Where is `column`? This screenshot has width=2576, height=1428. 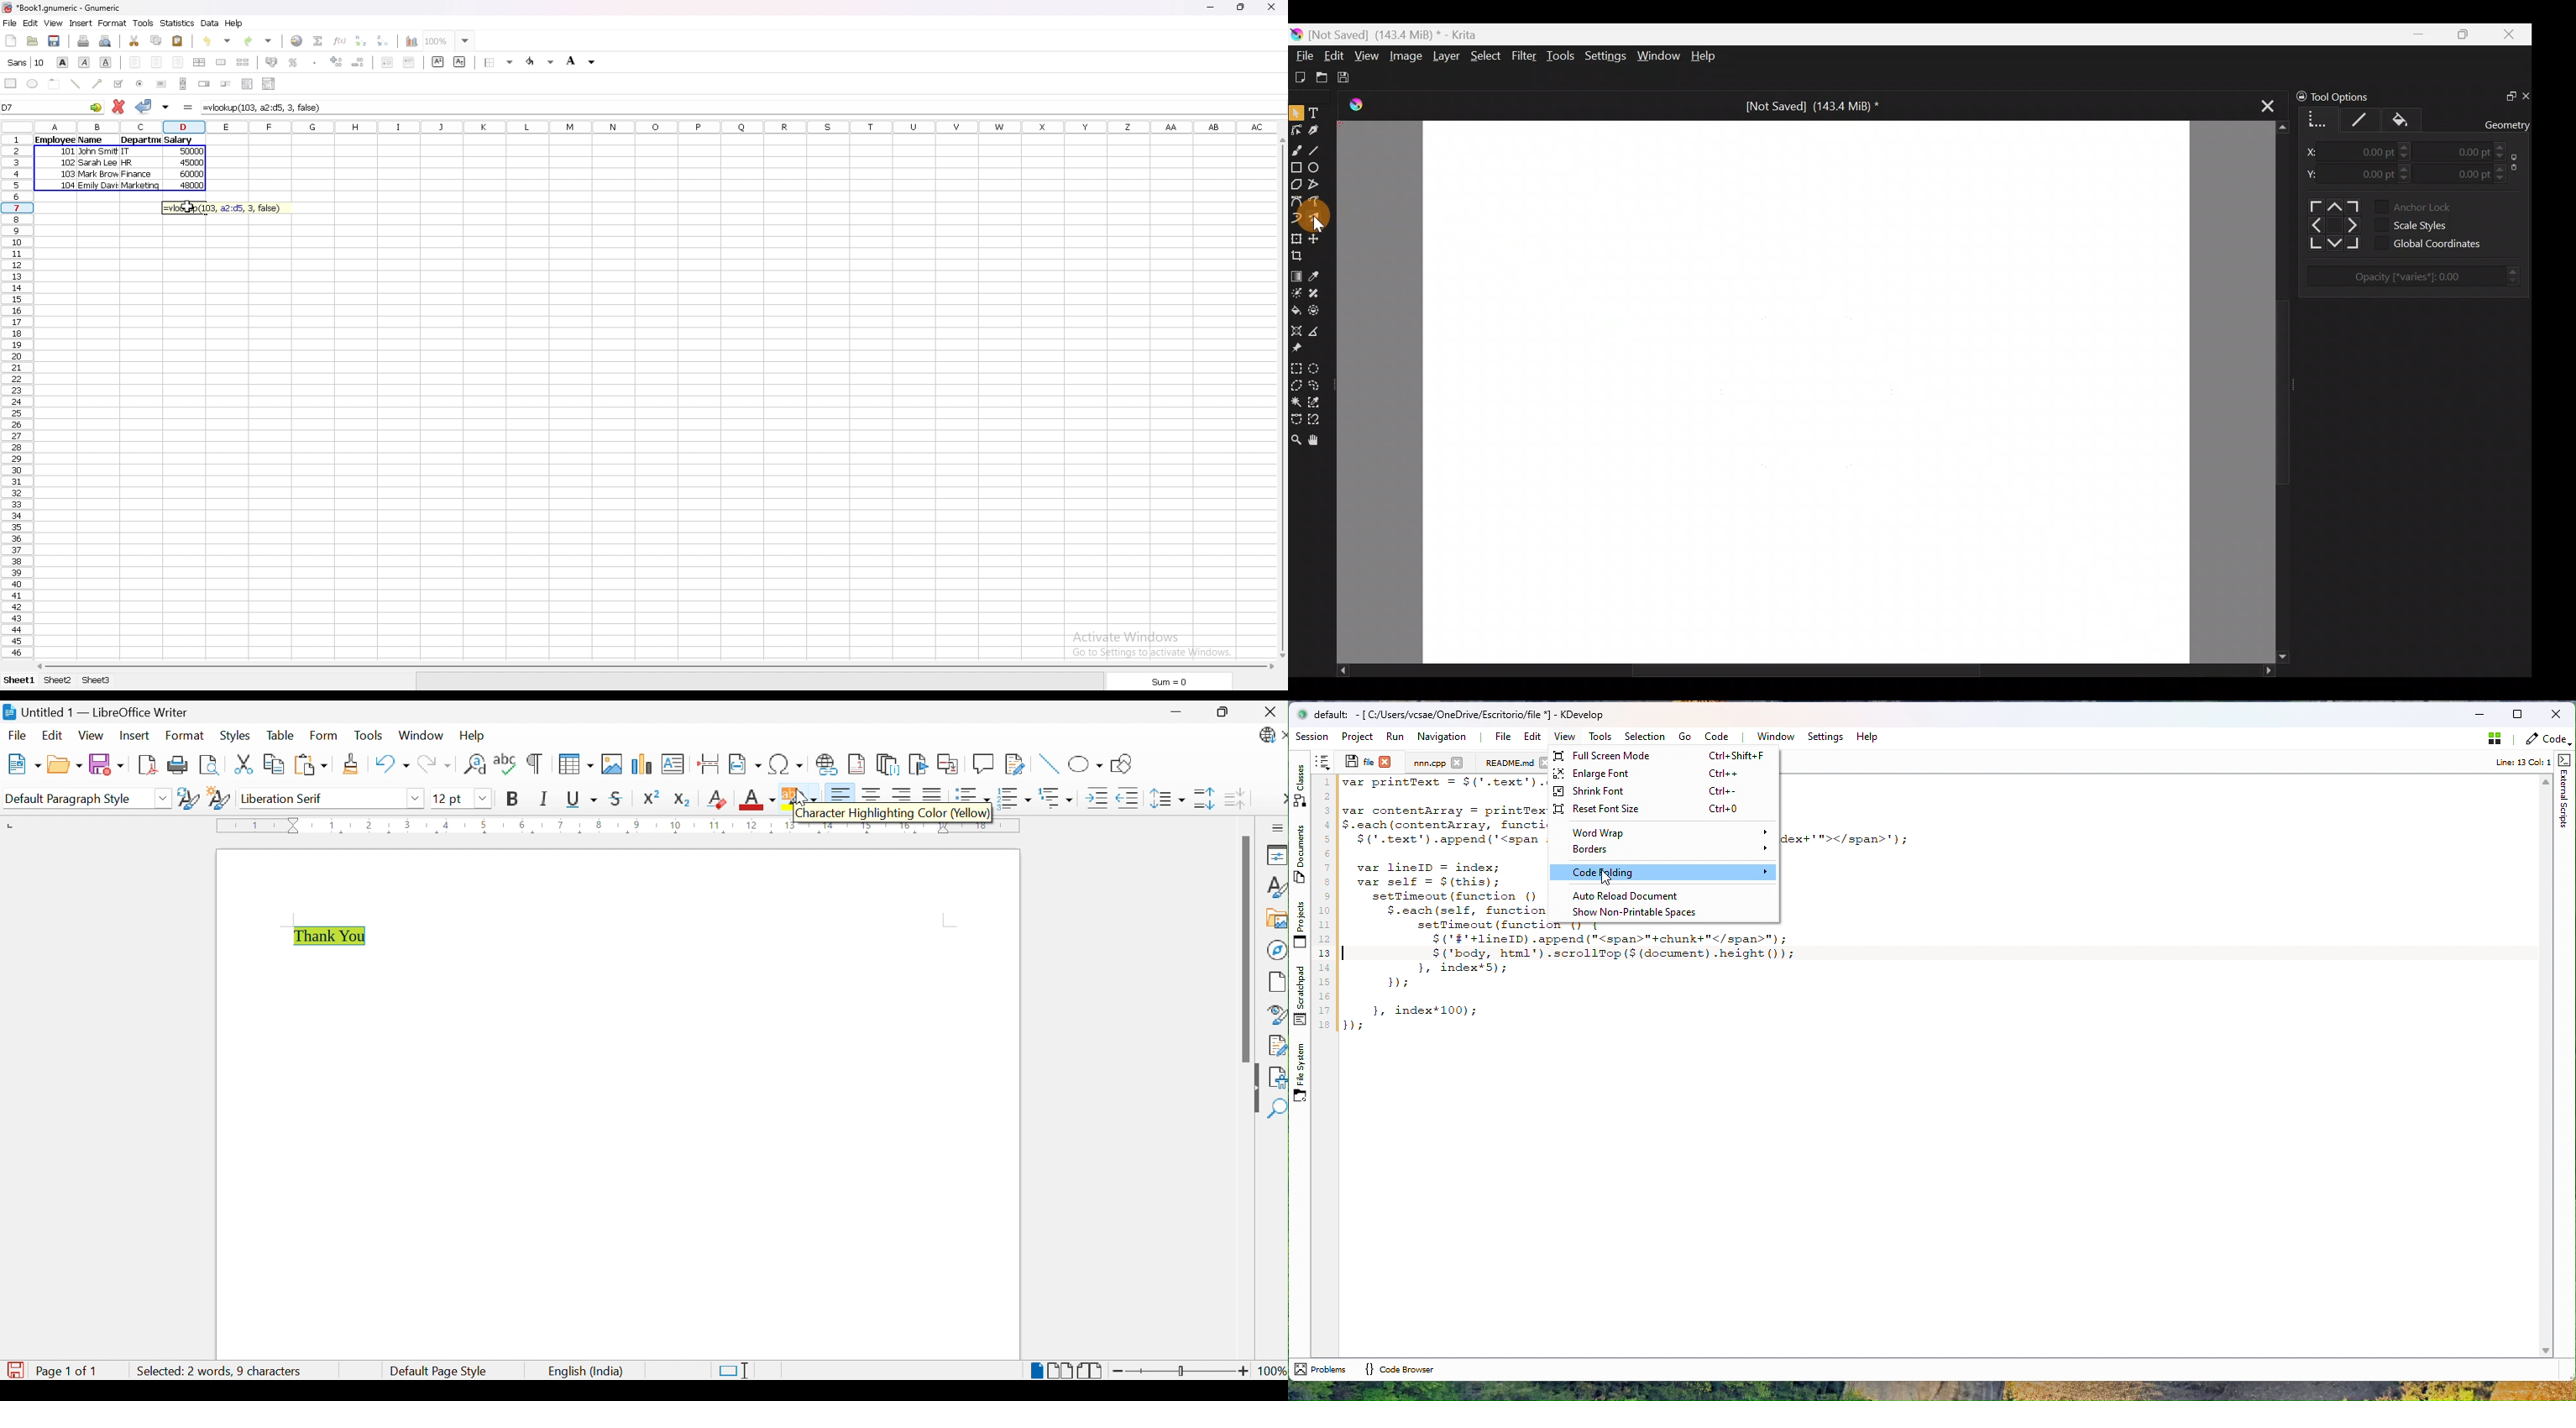 column is located at coordinates (656, 128).